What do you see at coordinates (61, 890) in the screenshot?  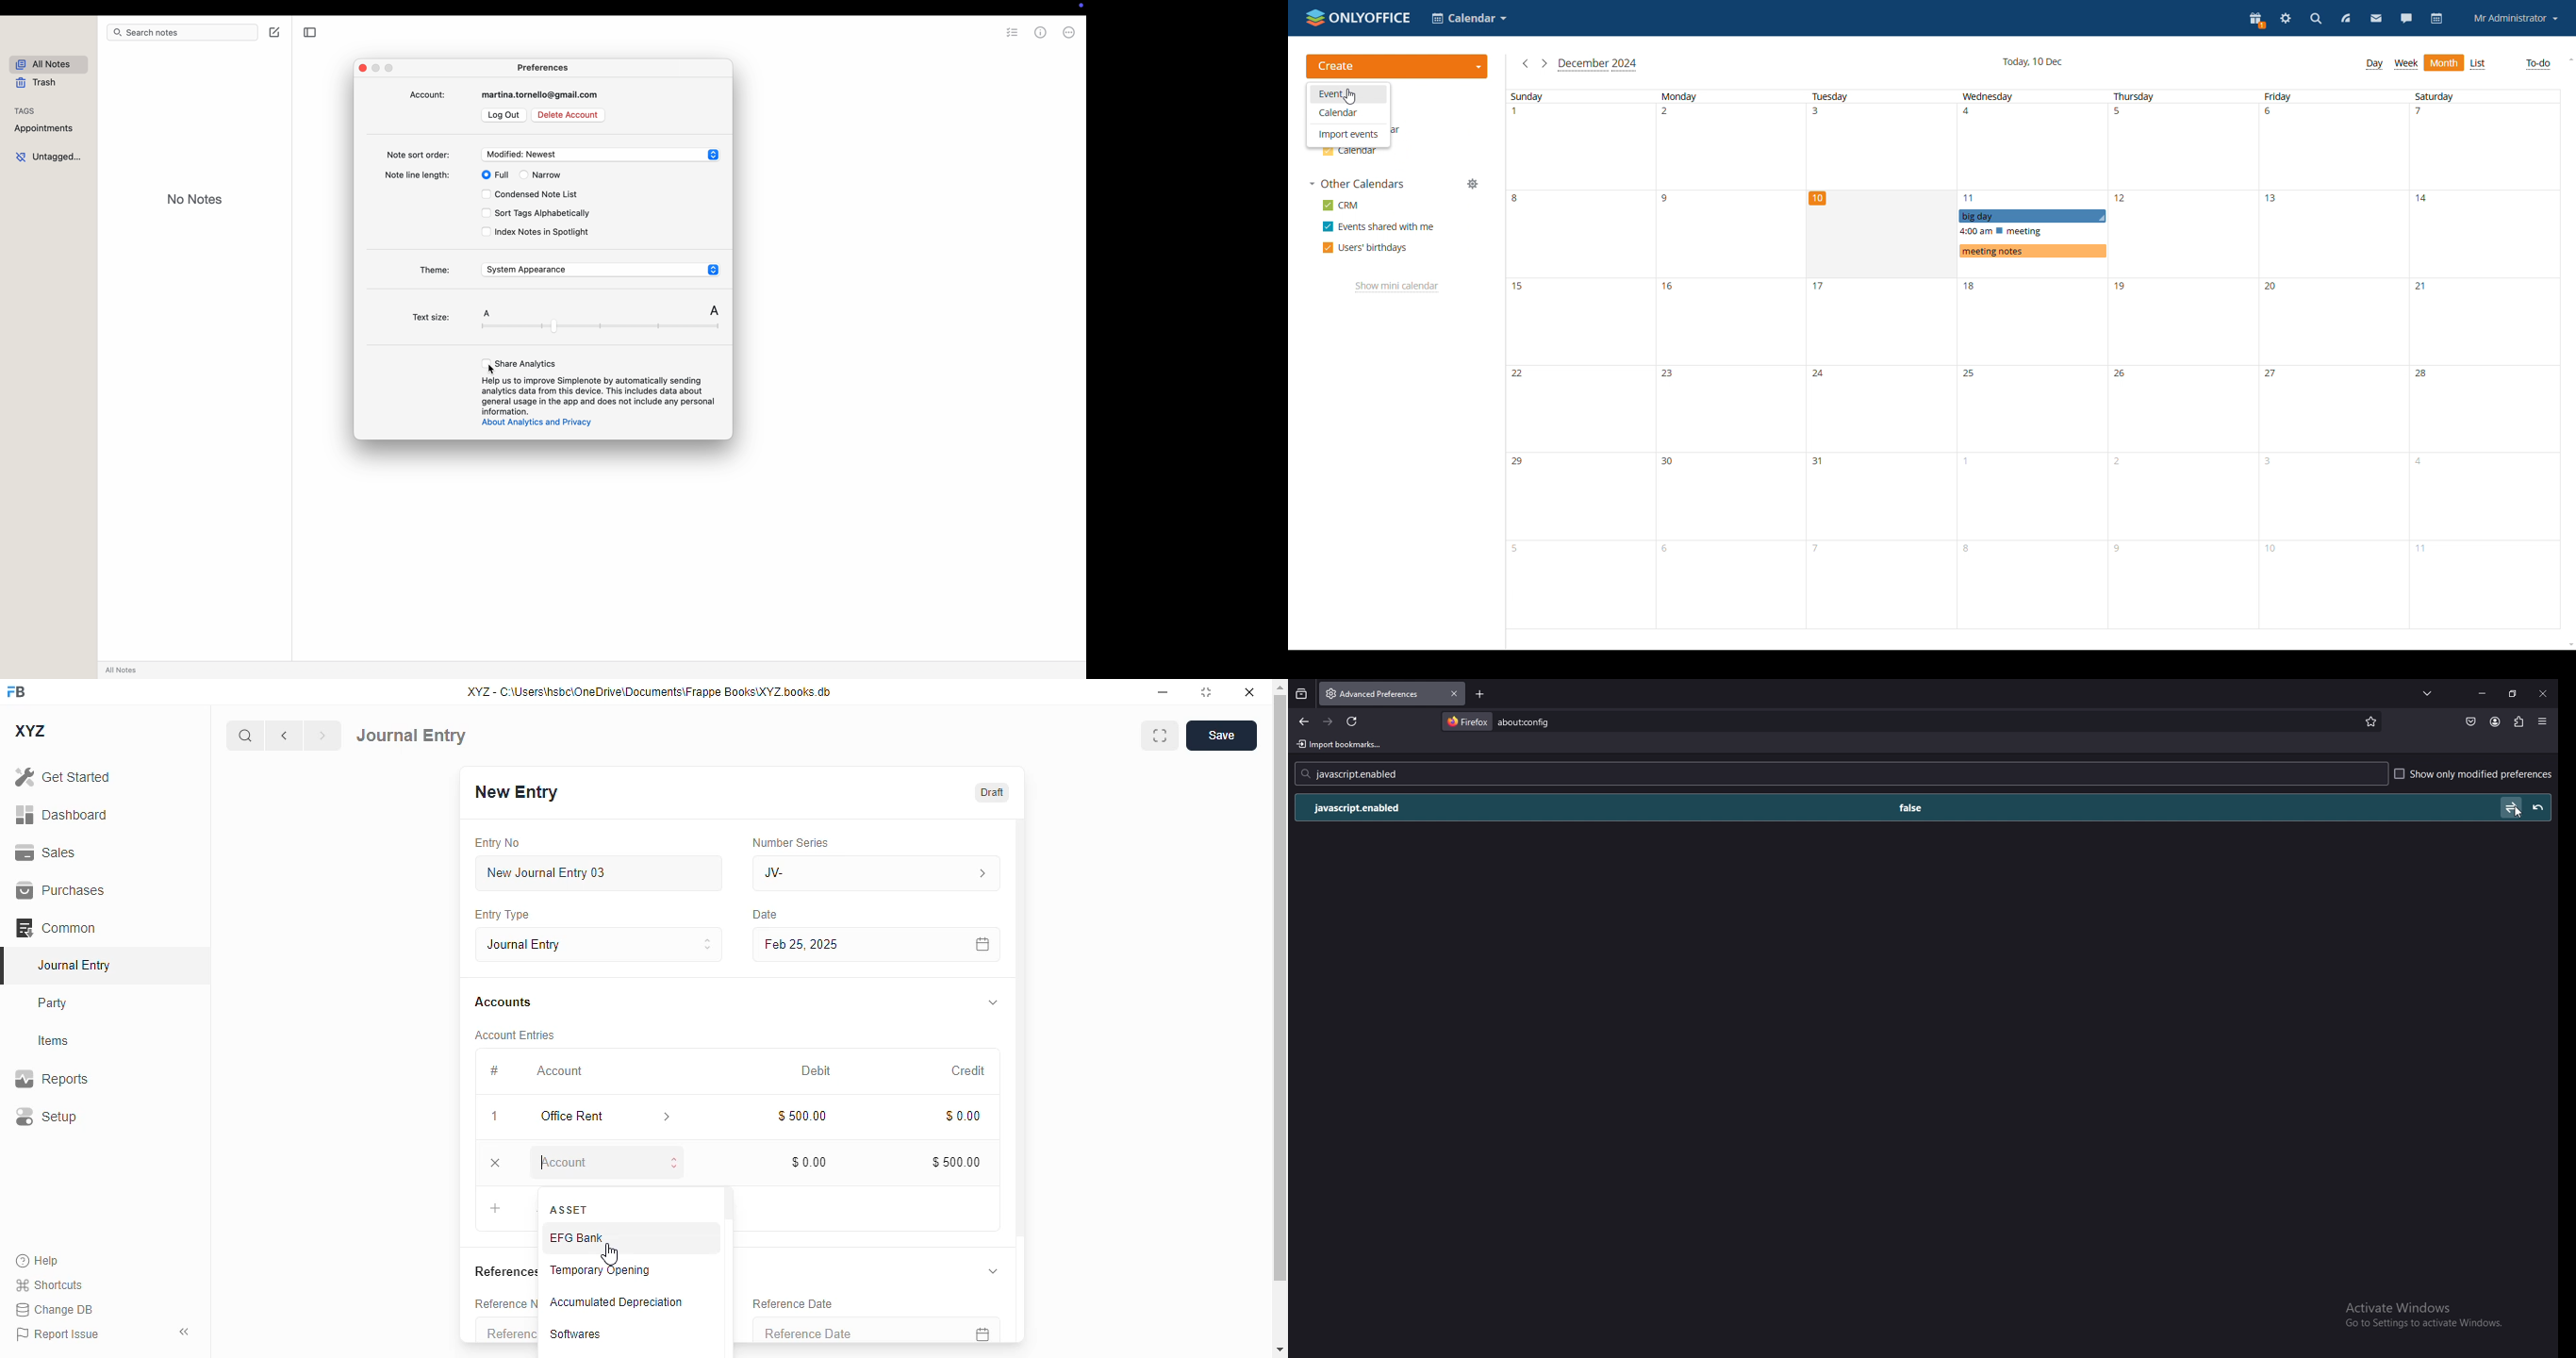 I see `purchases` at bounding box center [61, 890].